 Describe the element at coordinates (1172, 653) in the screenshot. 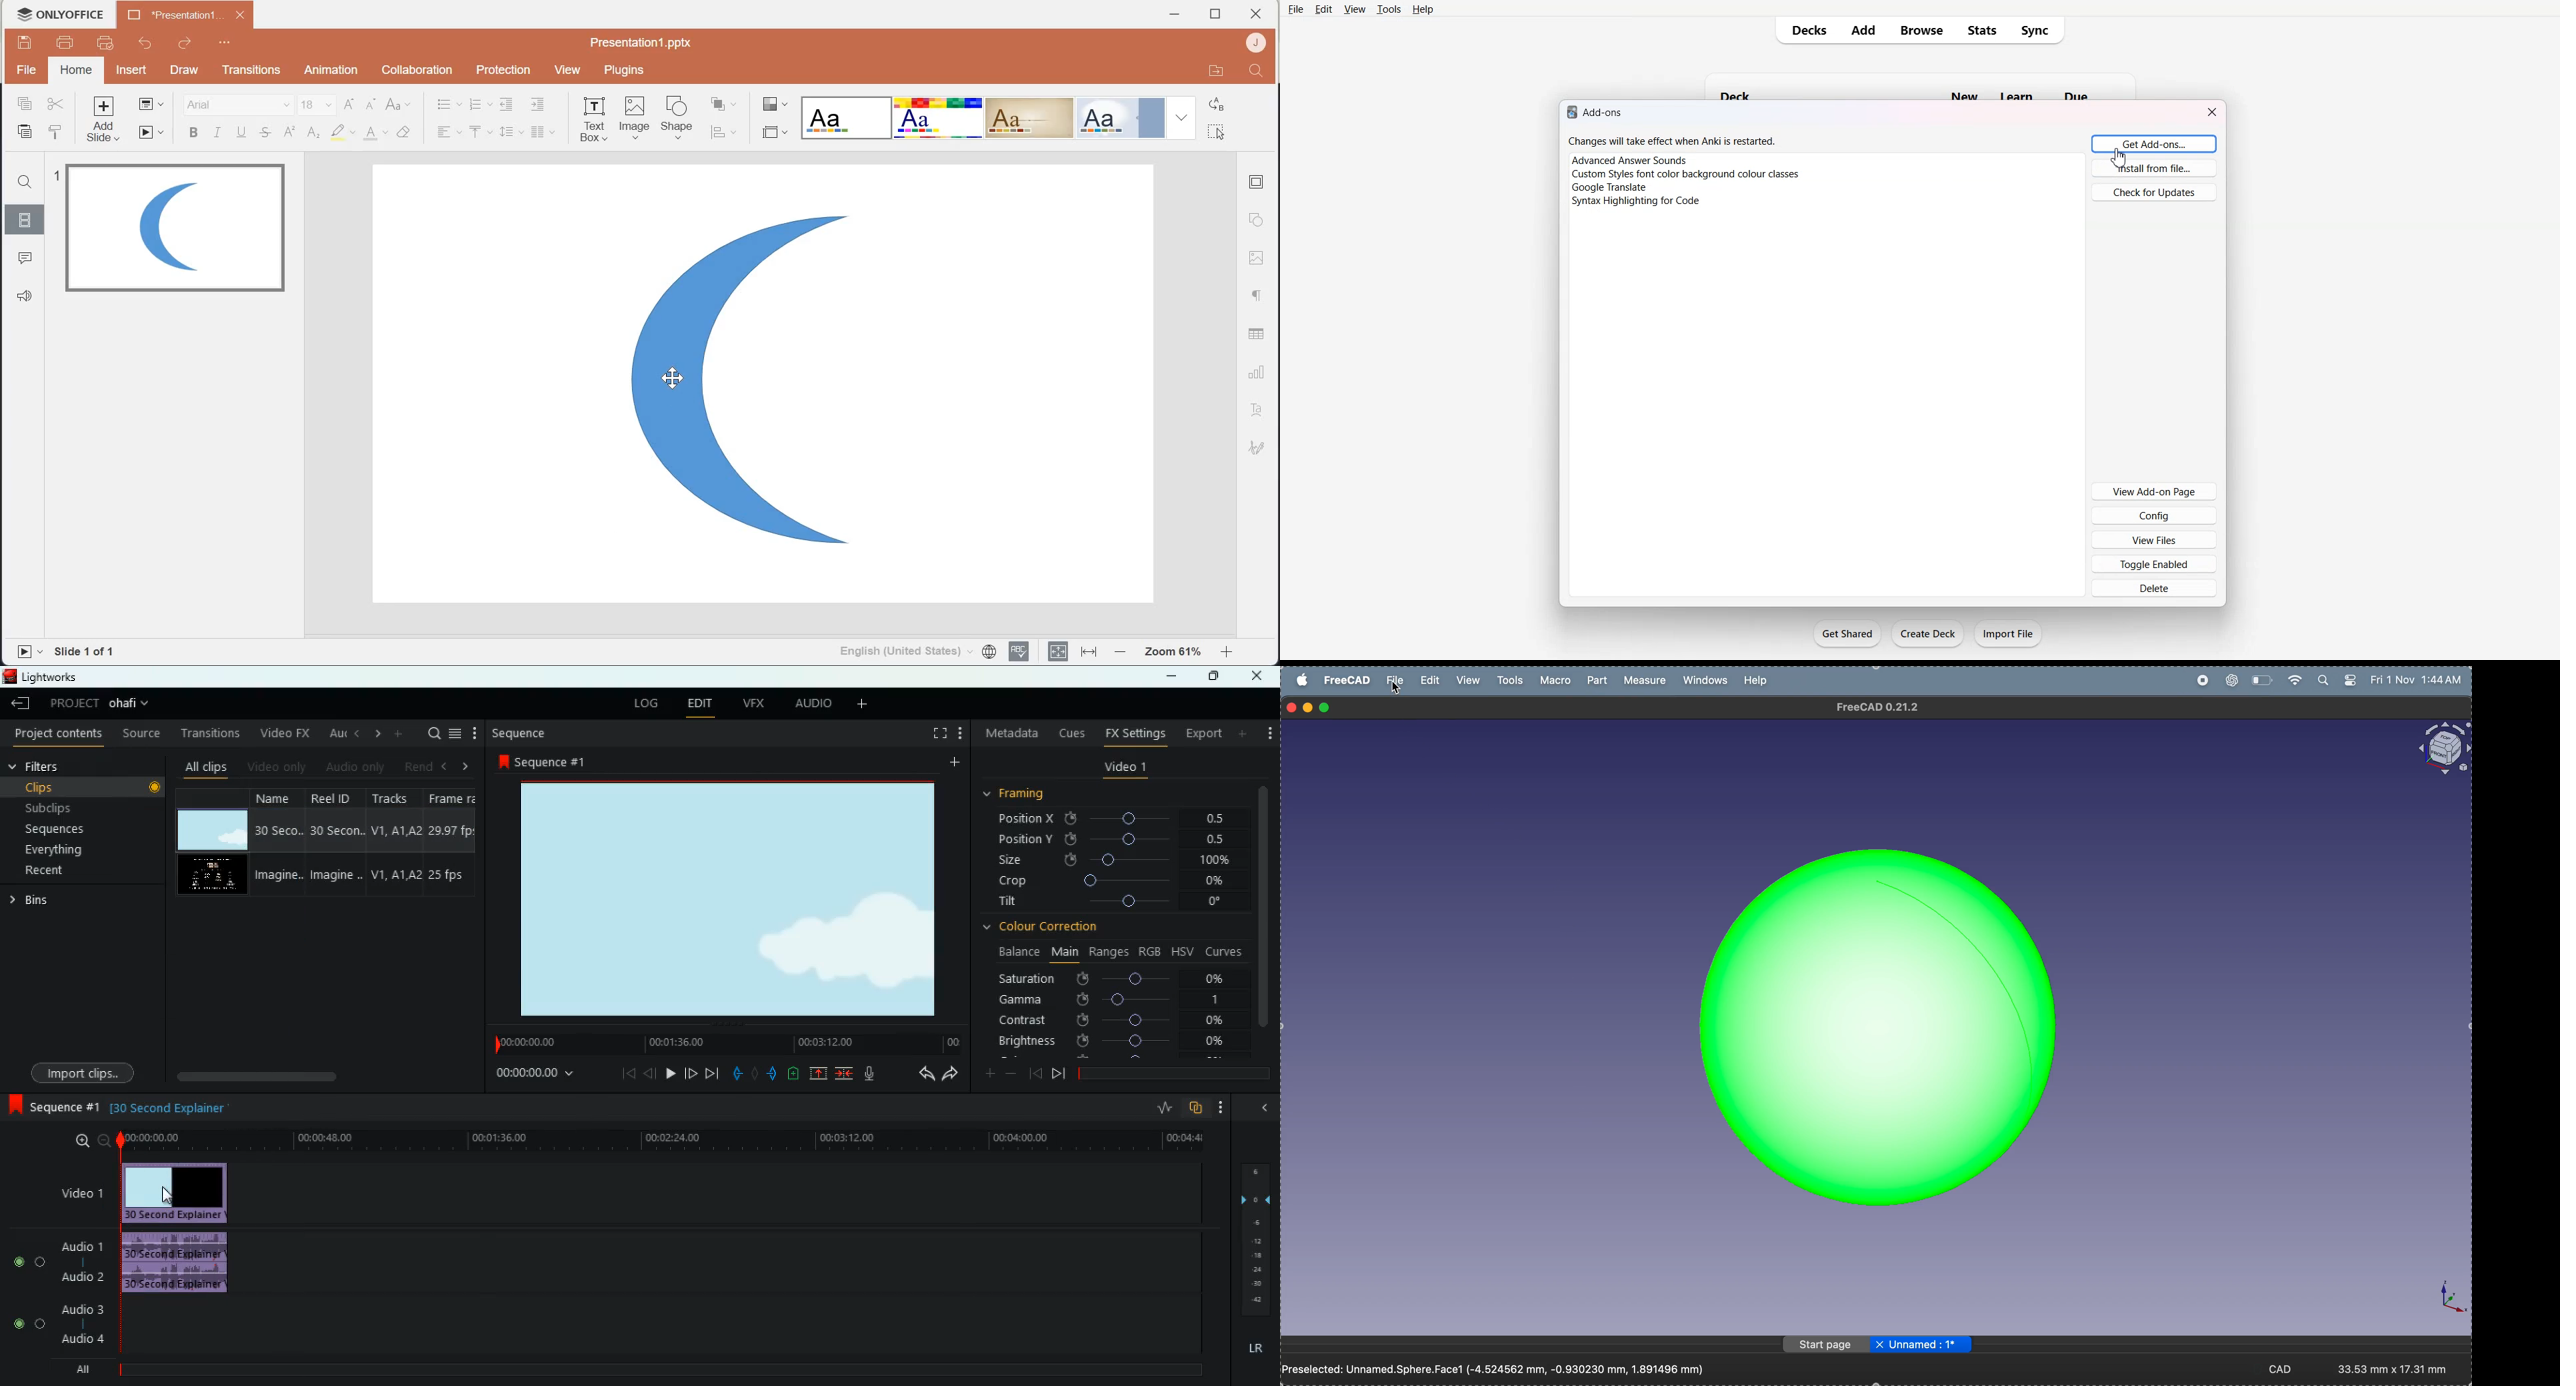

I see `Zoom 61%` at that location.